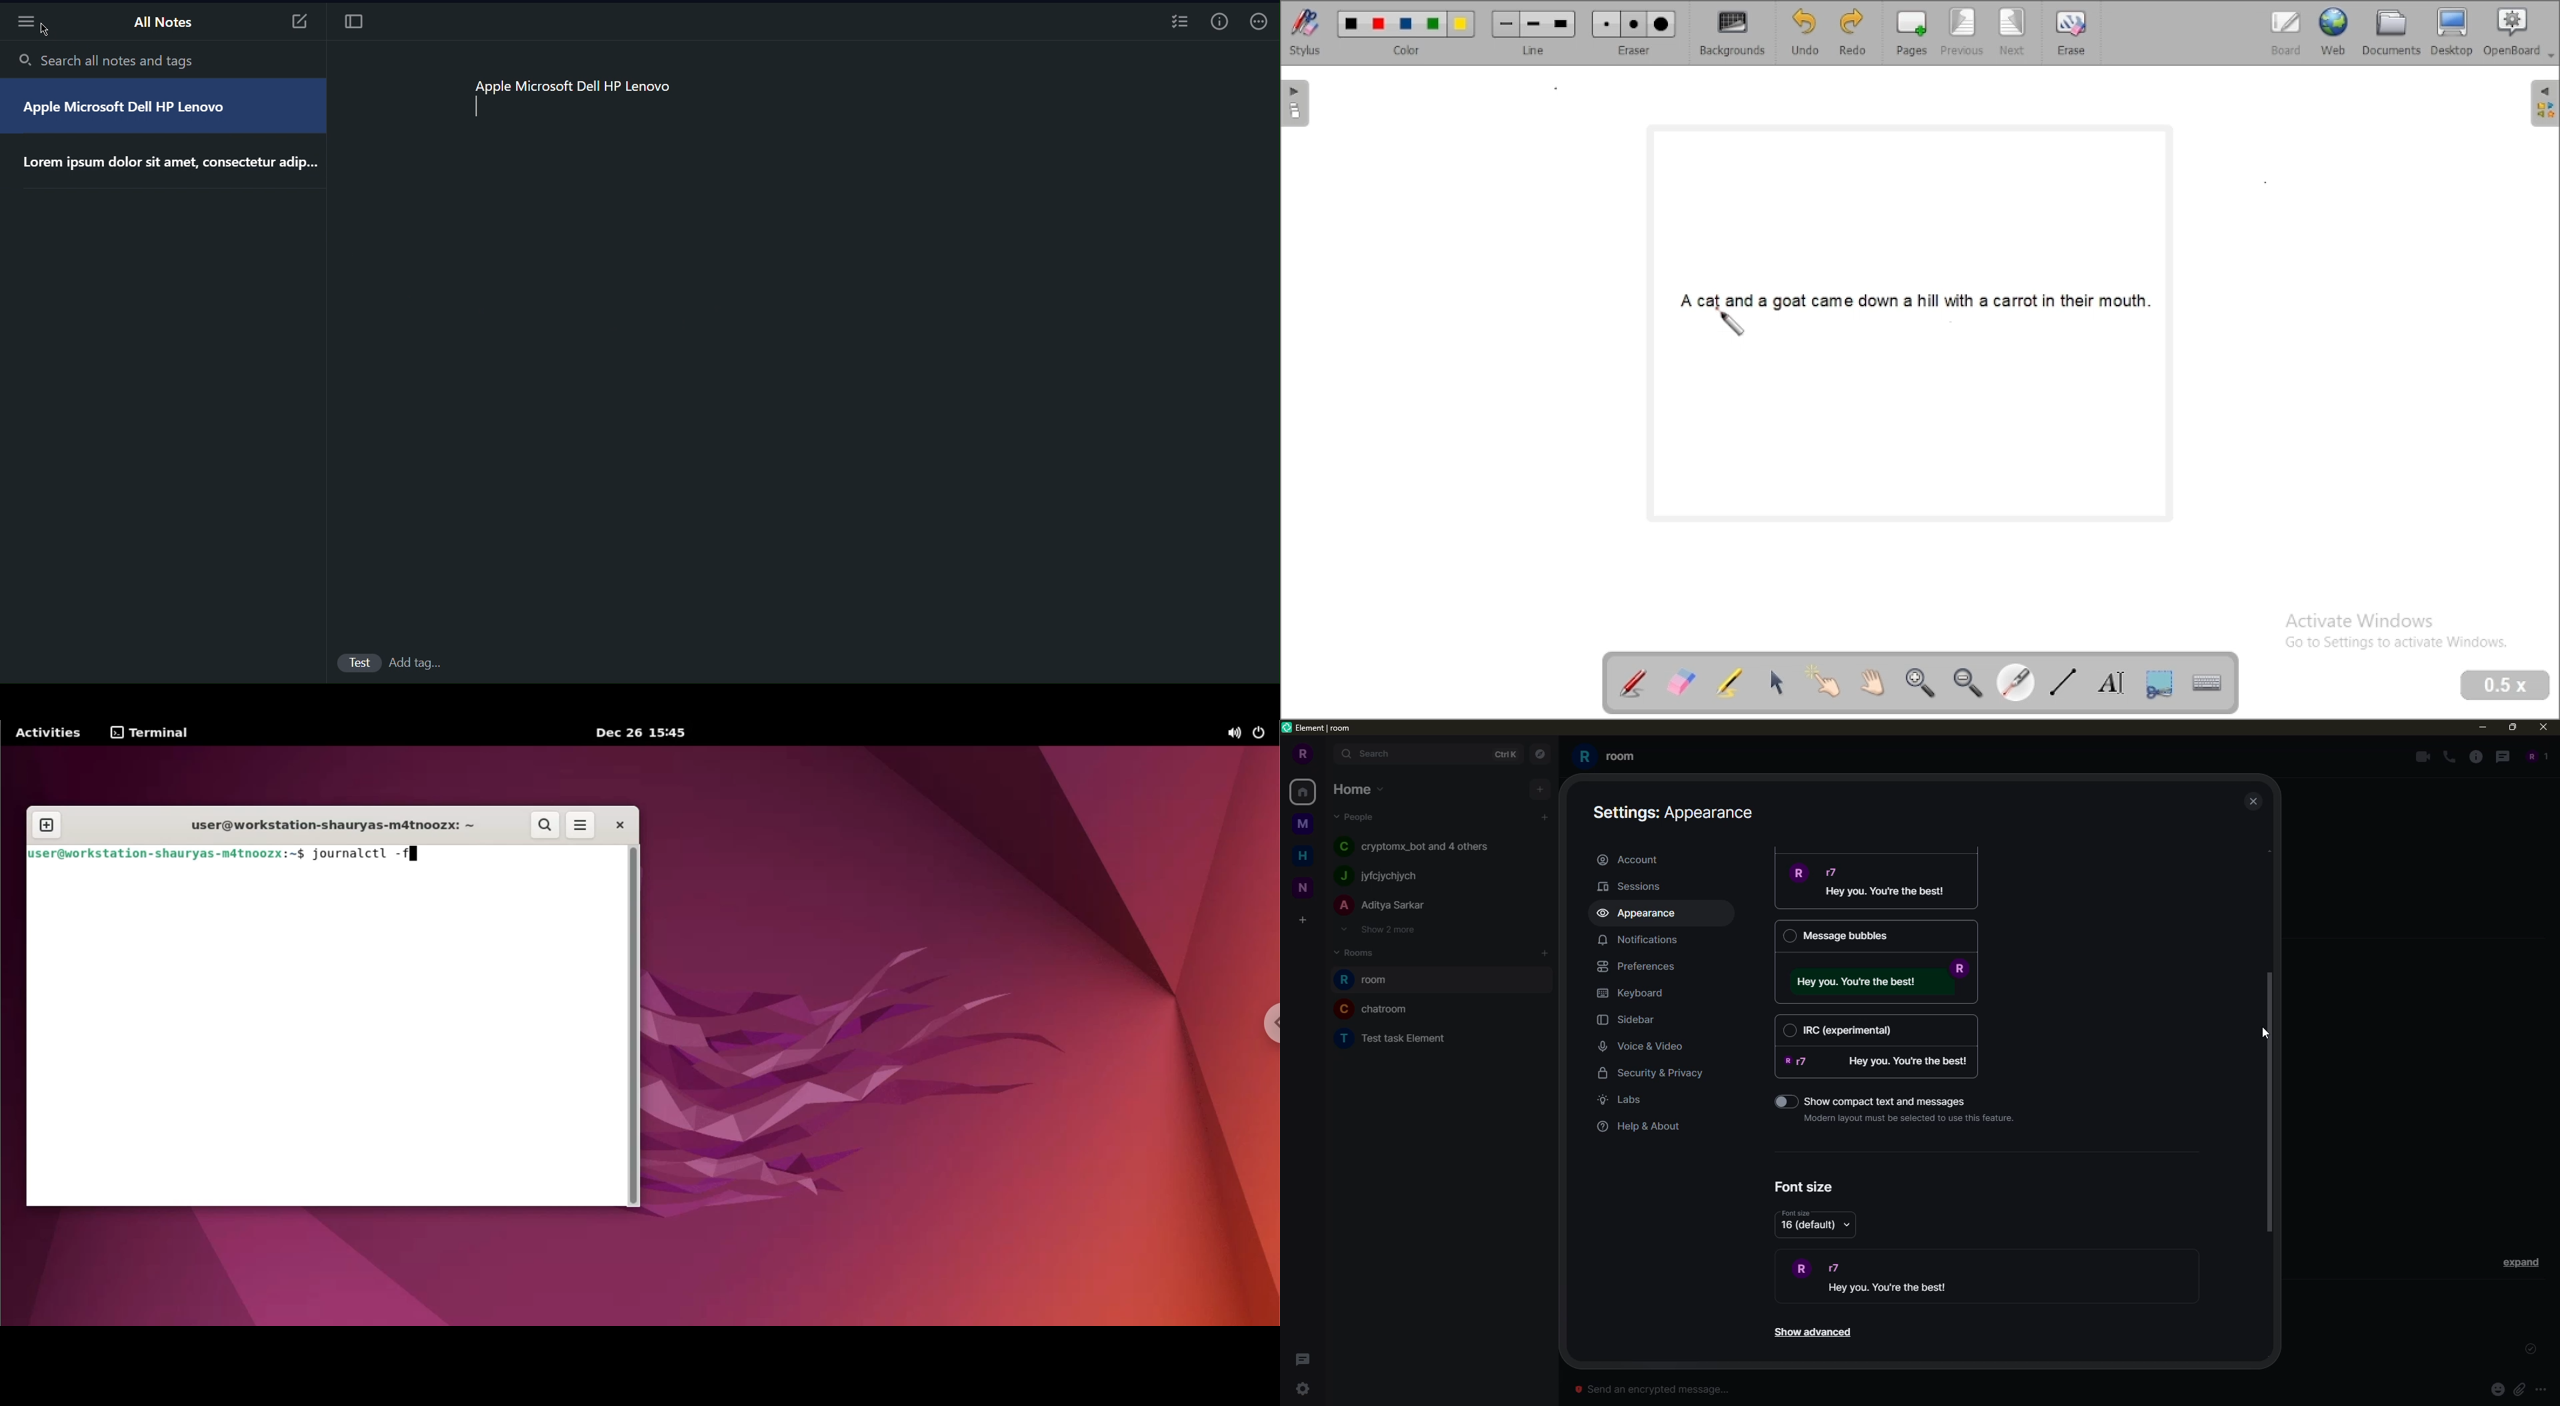 The image size is (2576, 1428). I want to click on expand, so click(2521, 1262).